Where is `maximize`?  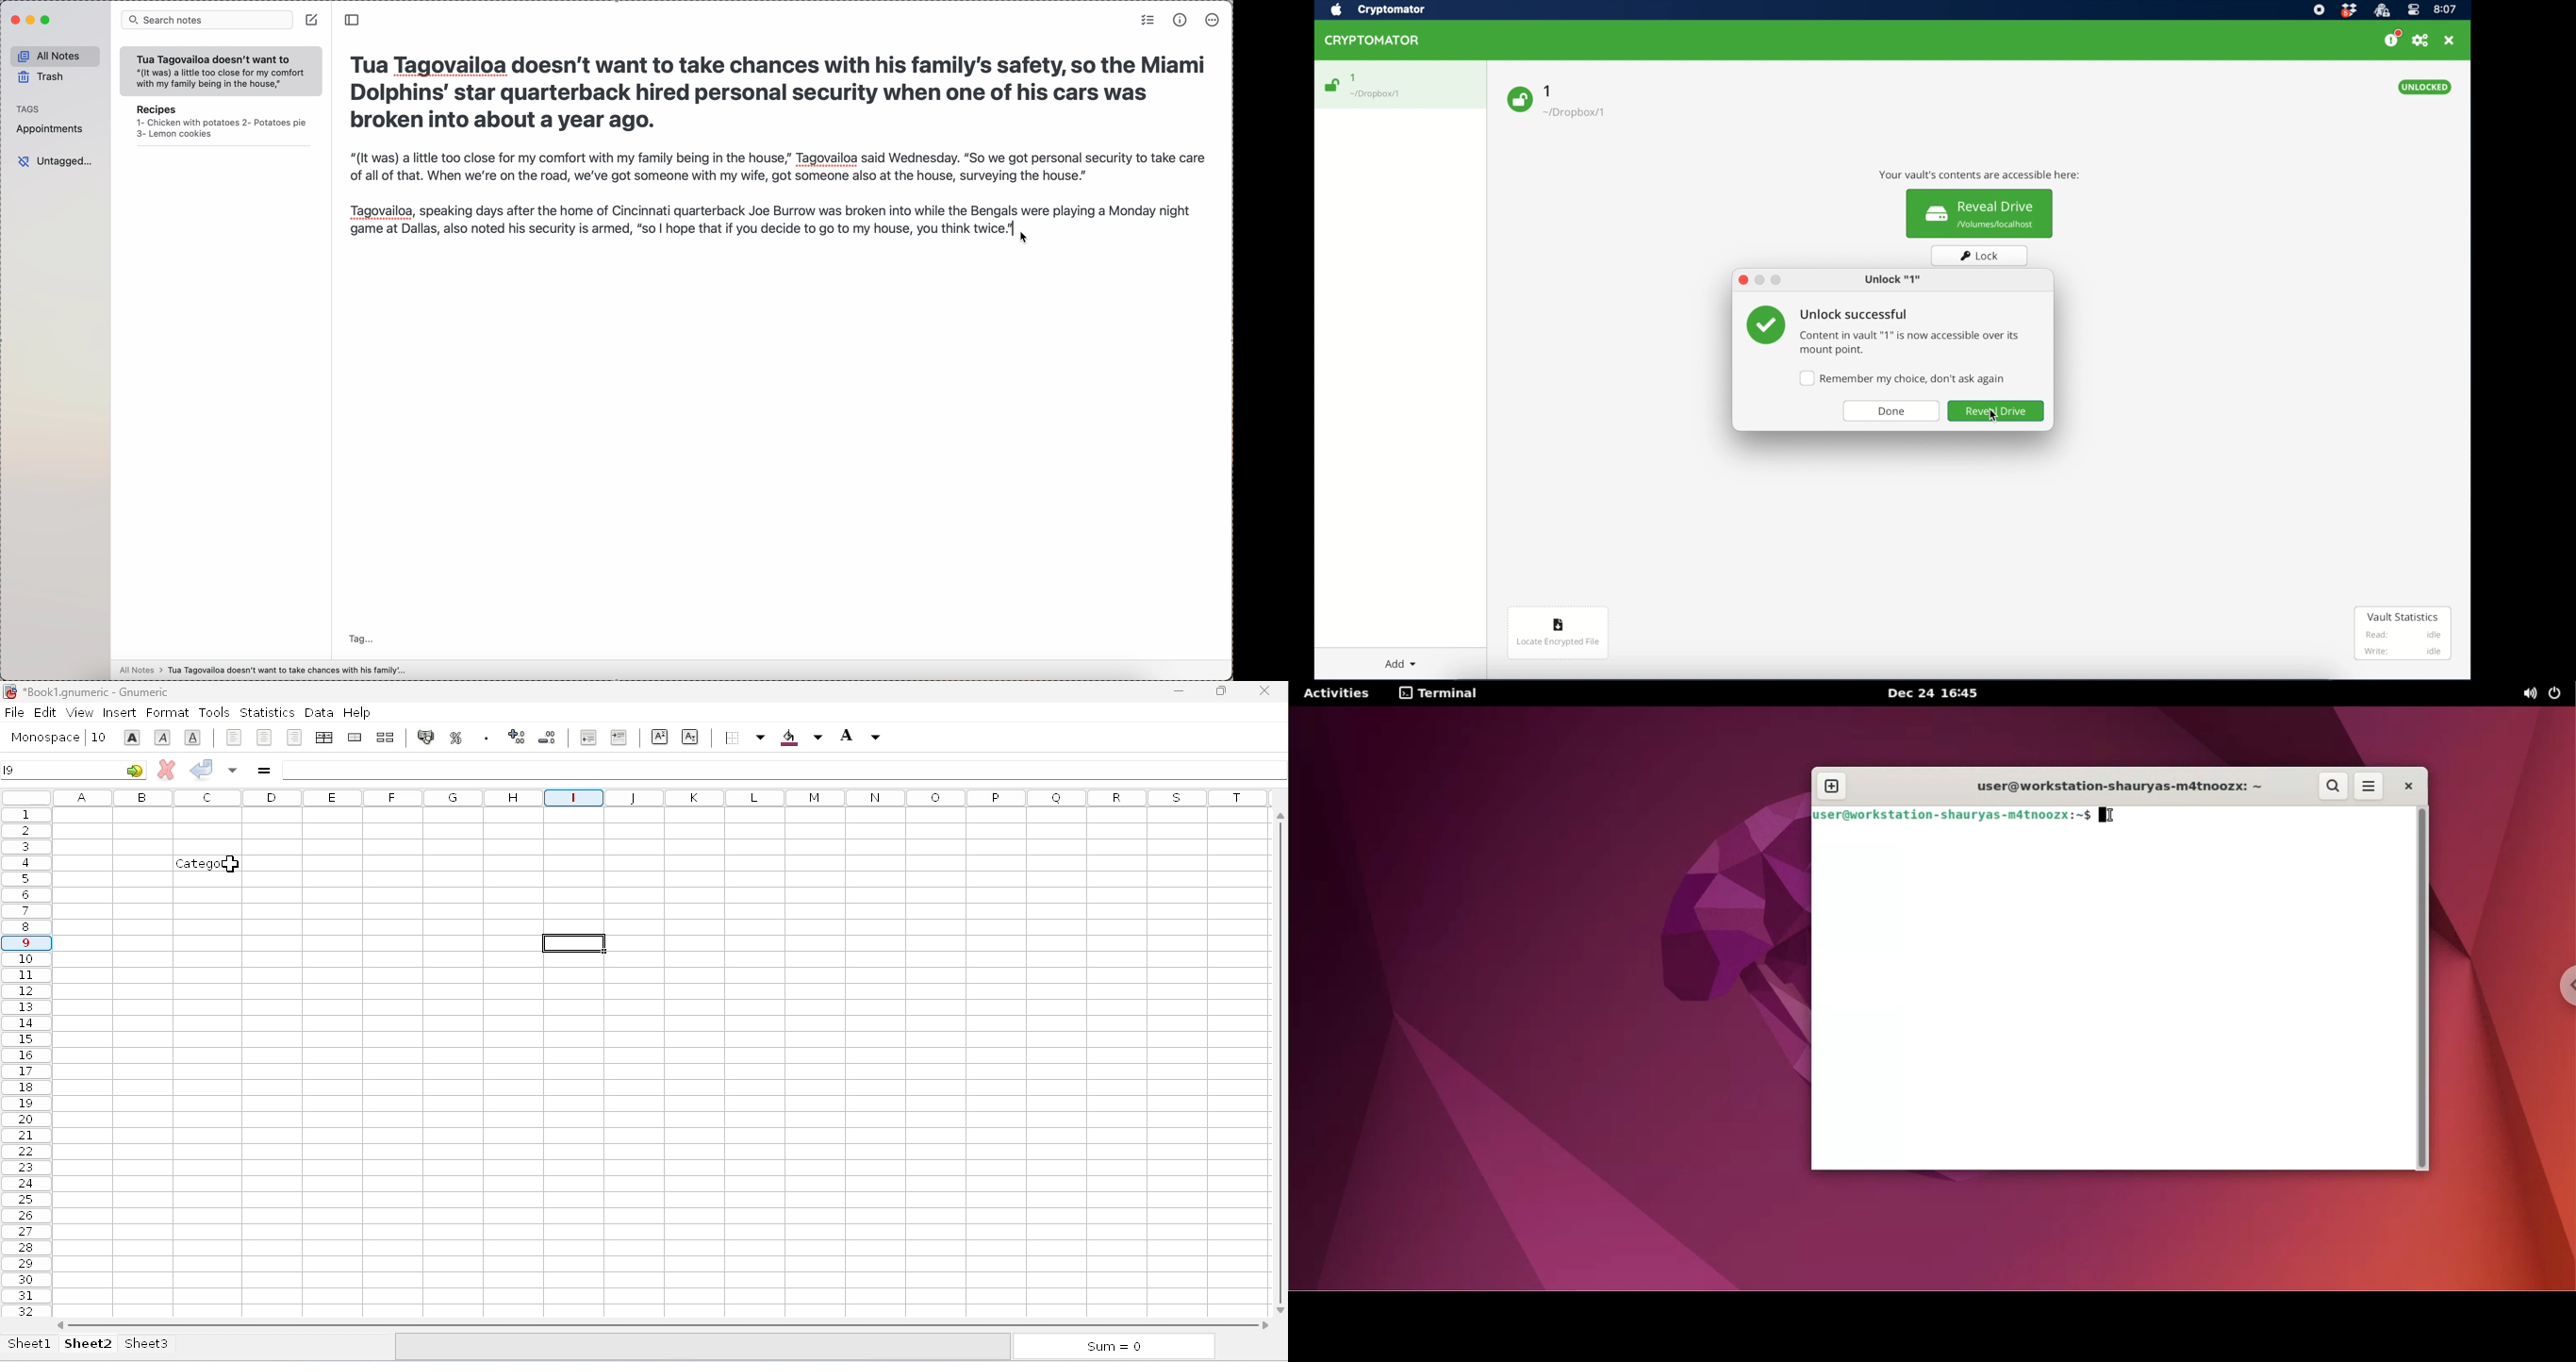 maximize is located at coordinates (46, 21).